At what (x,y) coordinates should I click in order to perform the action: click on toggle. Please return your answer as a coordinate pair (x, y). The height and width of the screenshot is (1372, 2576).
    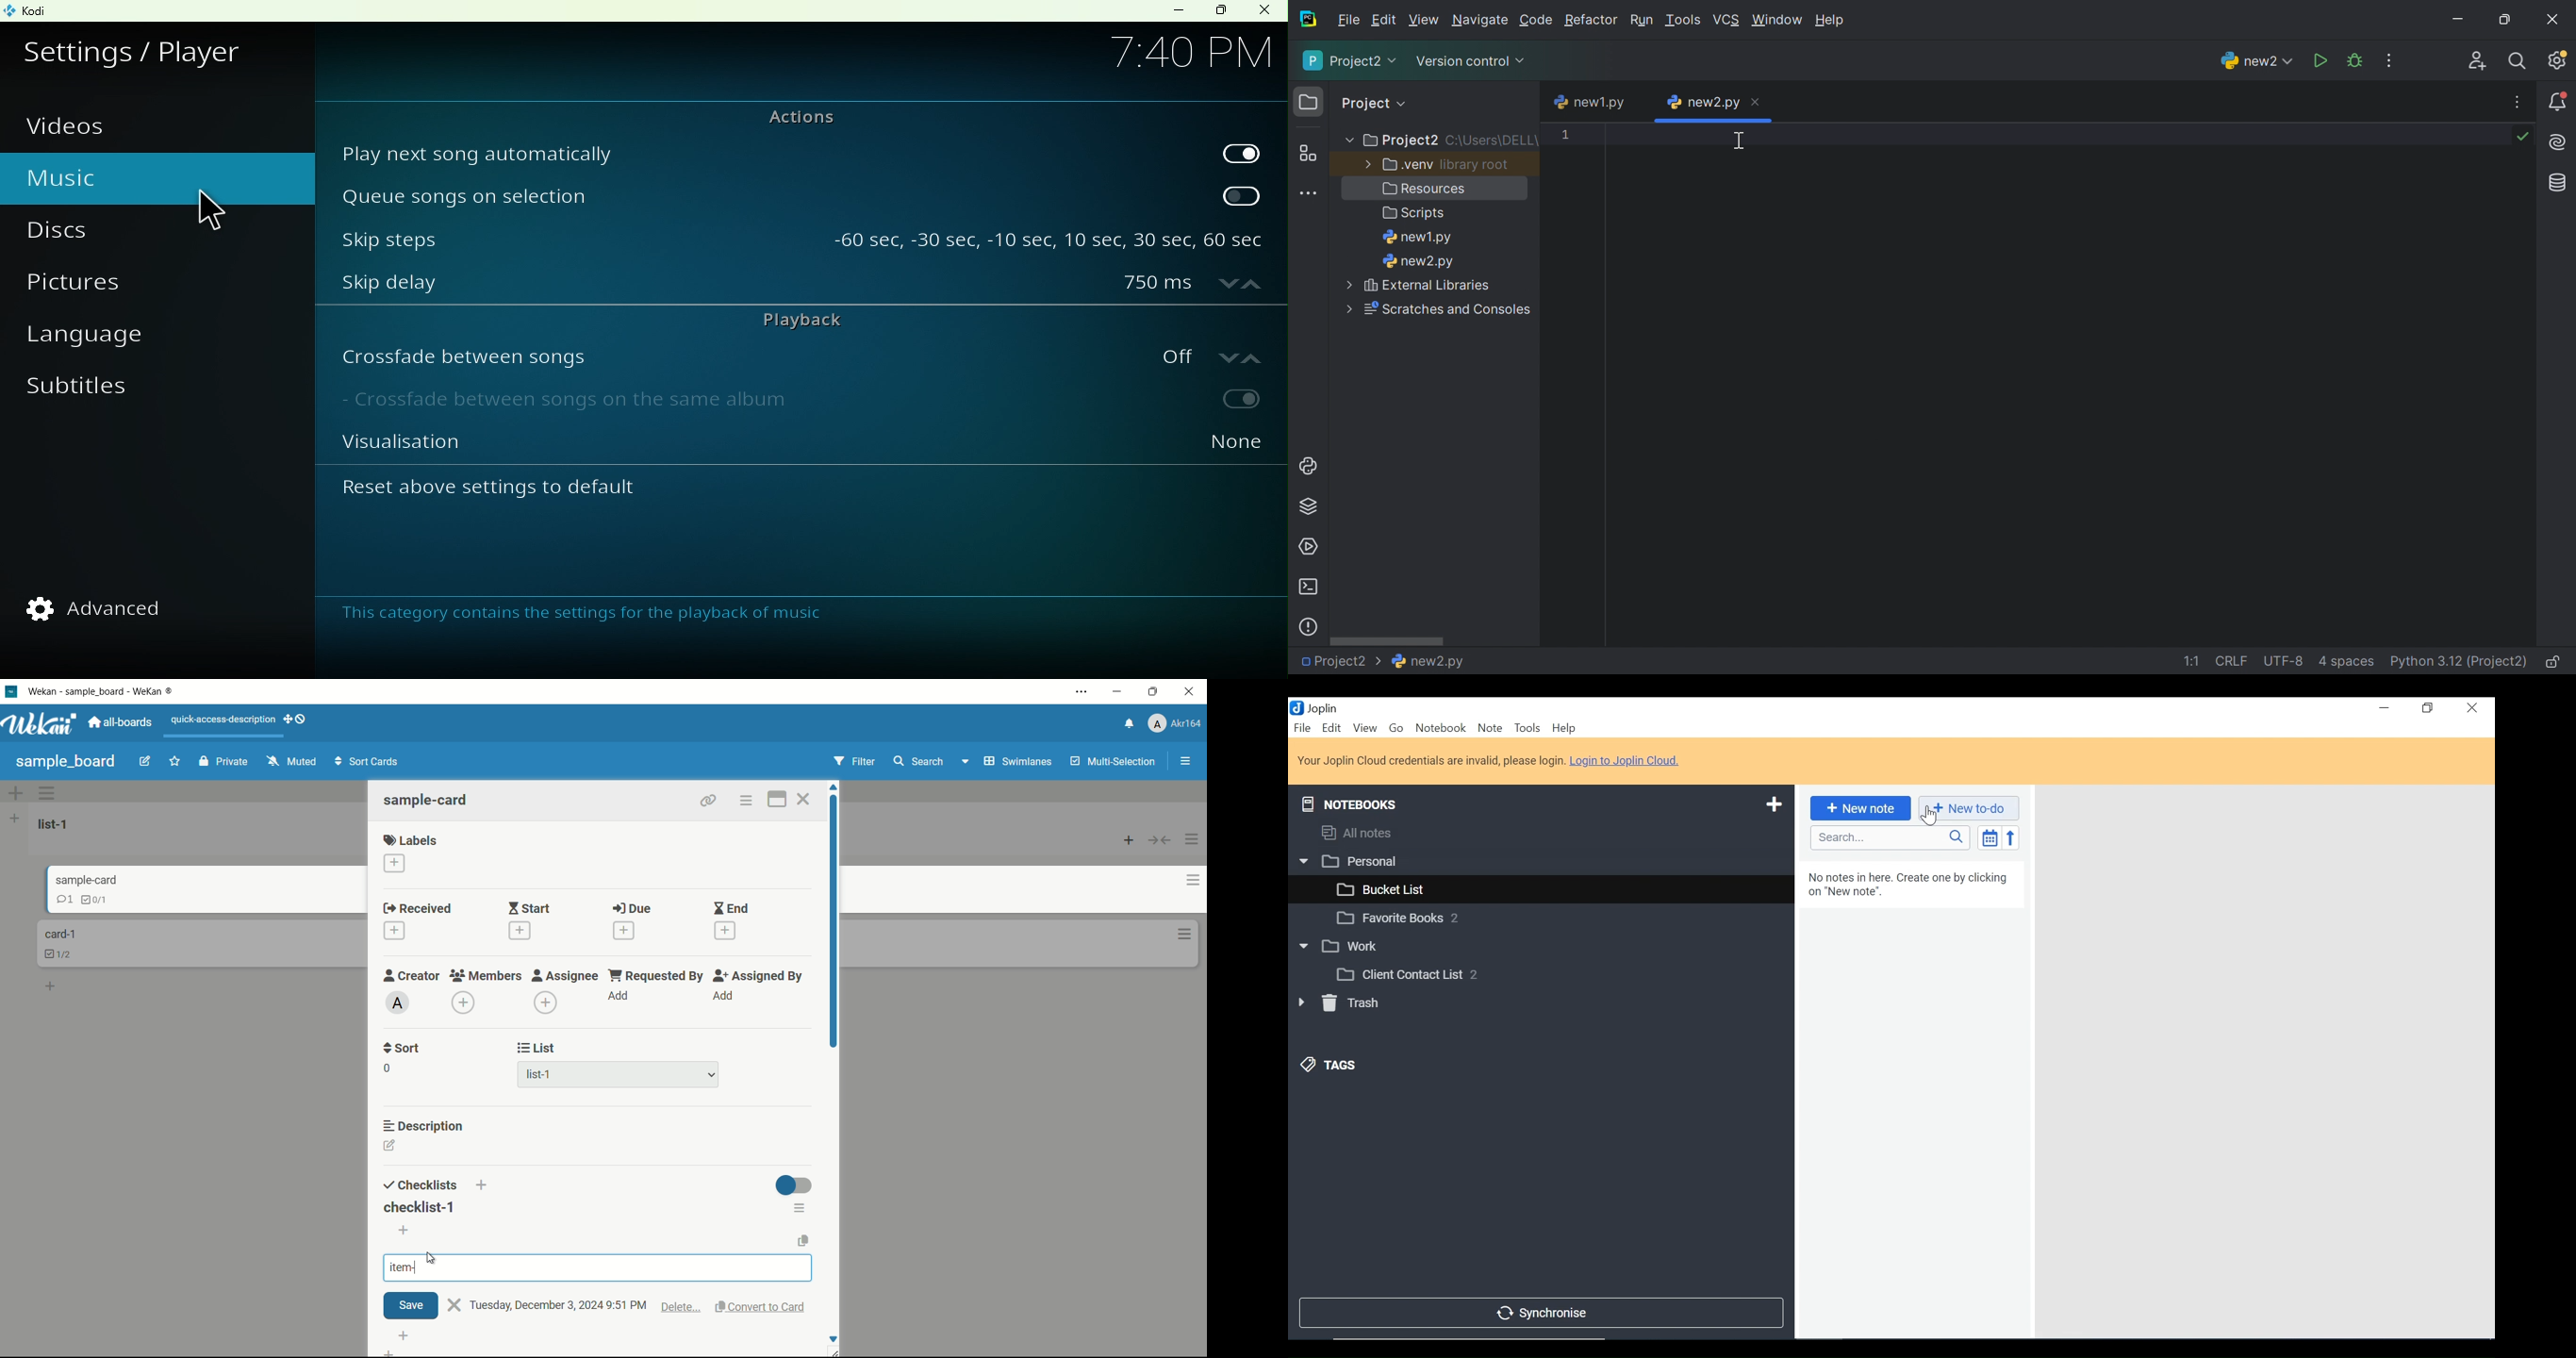
    Looking at the image, I should click on (1241, 151).